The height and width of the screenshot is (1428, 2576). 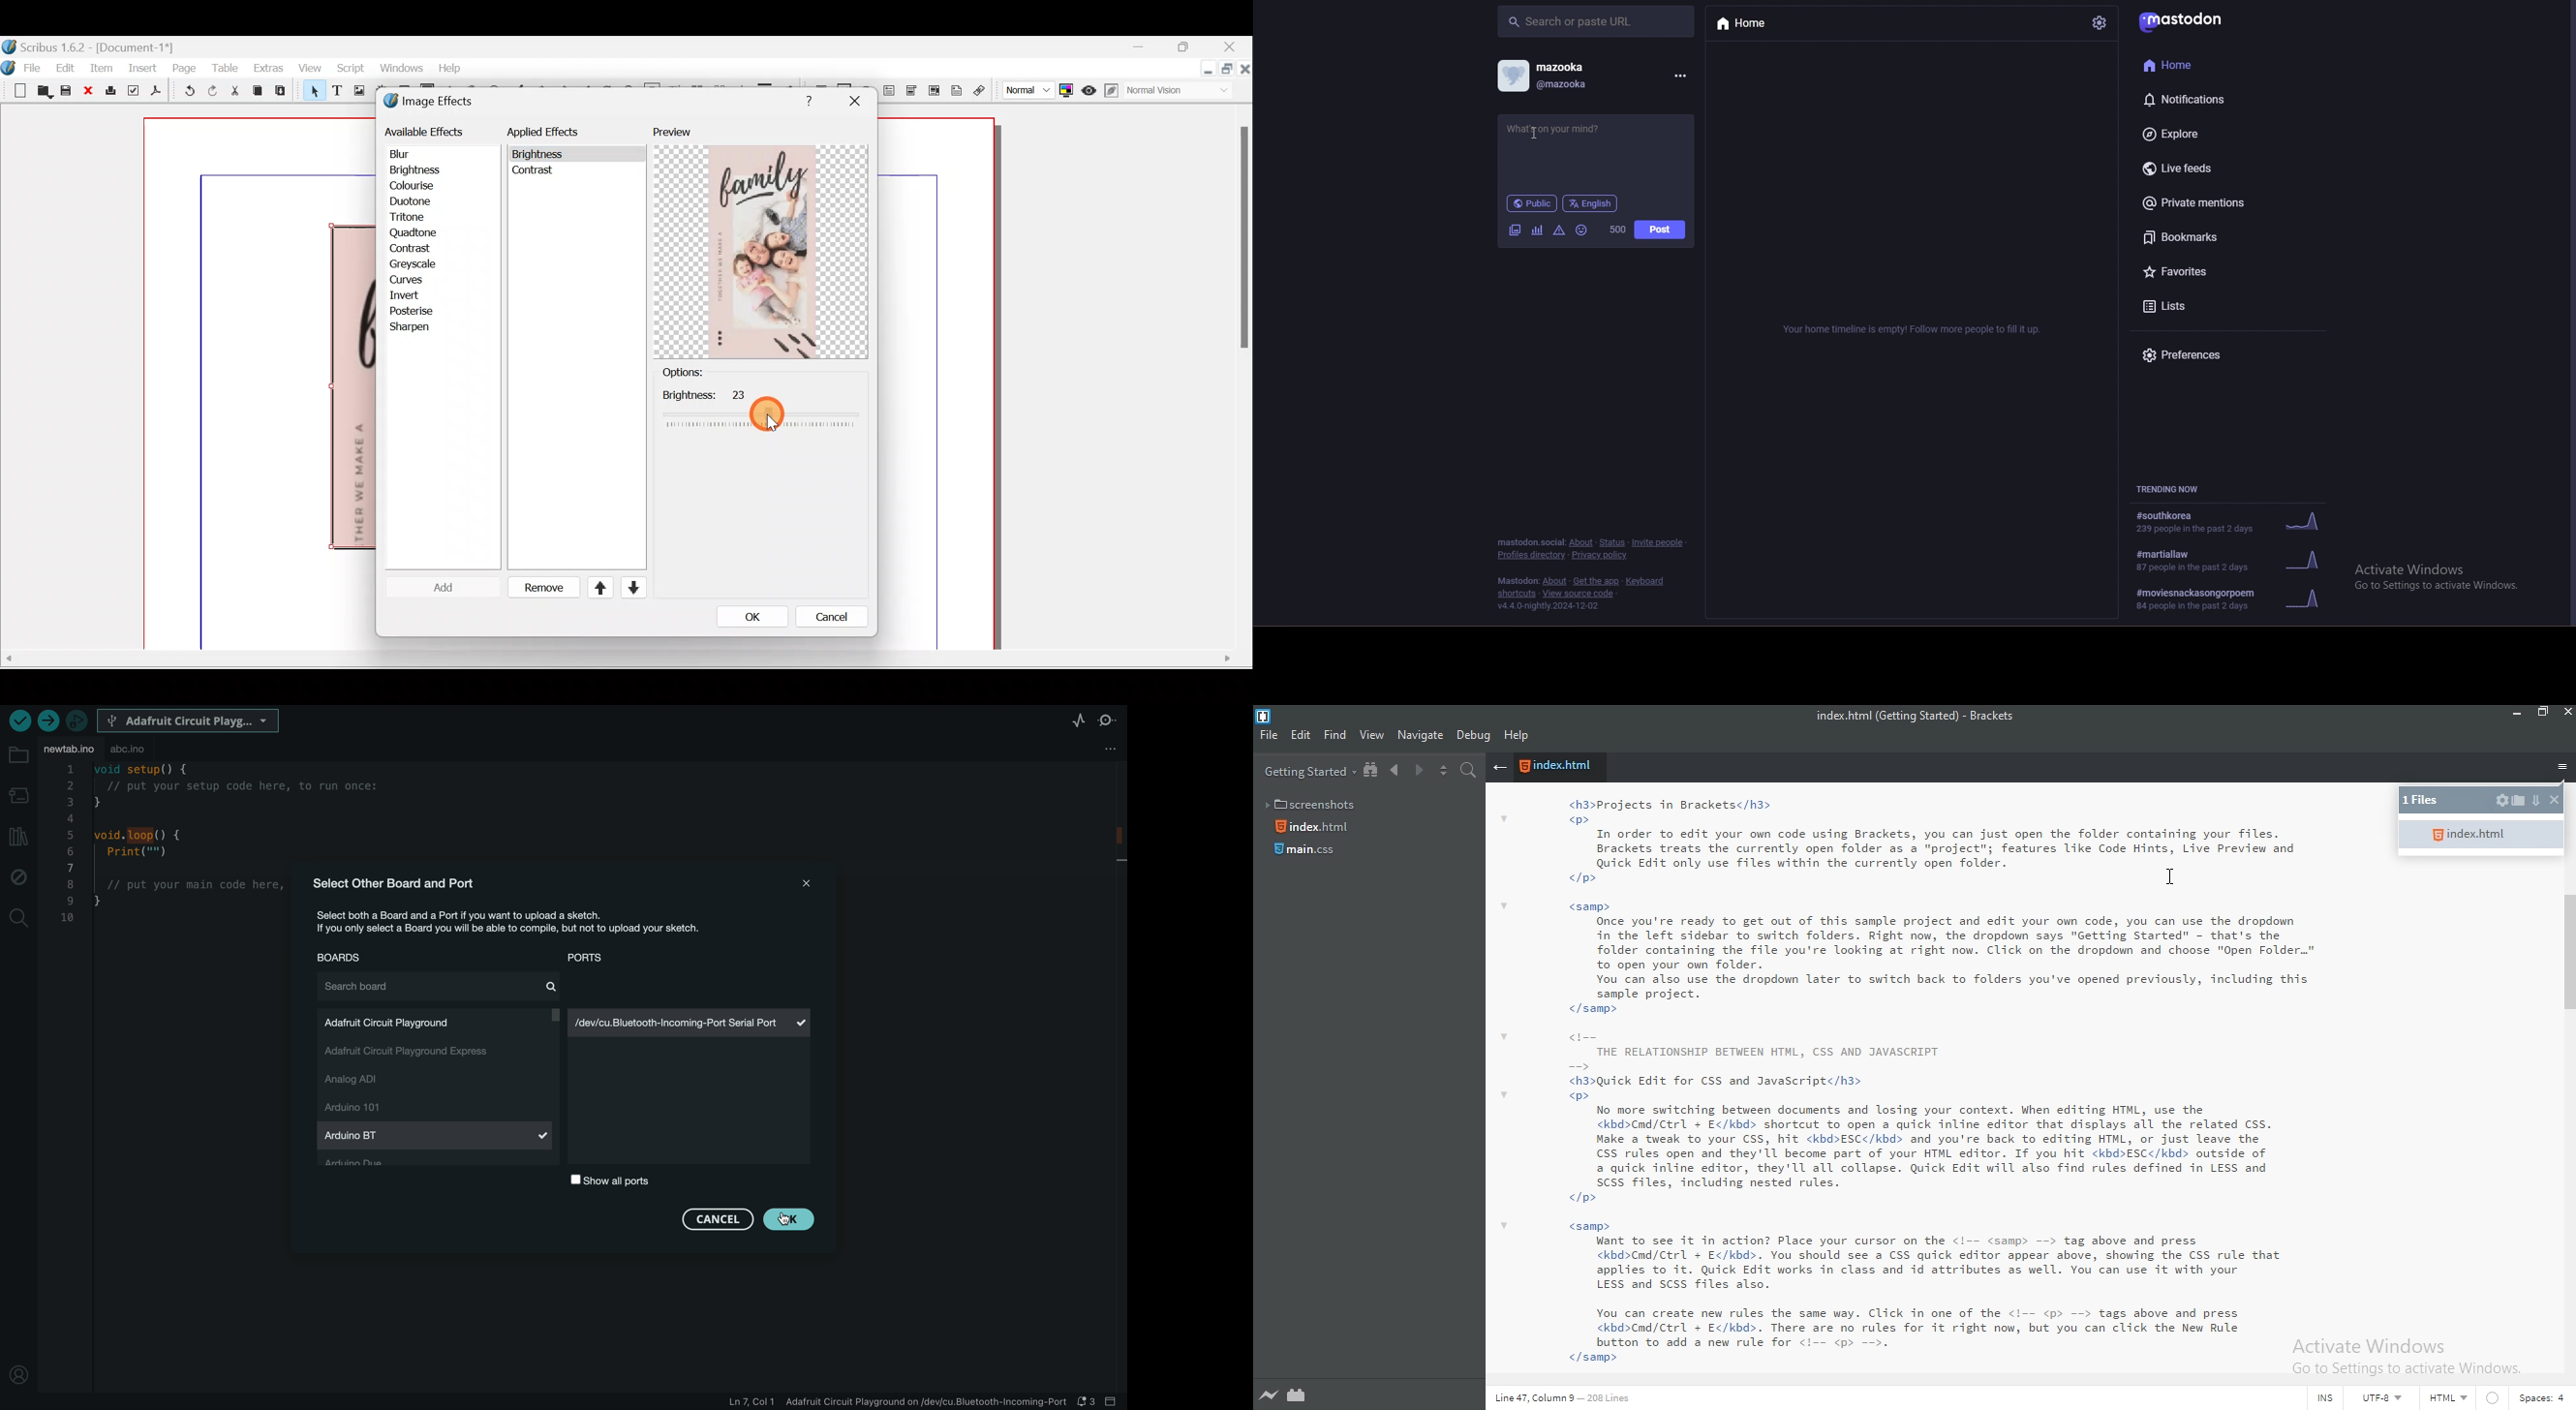 What do you see at coordinates (2191, 99) in the screenshot?
I see `notifications` at bounding box center [2191, 99].